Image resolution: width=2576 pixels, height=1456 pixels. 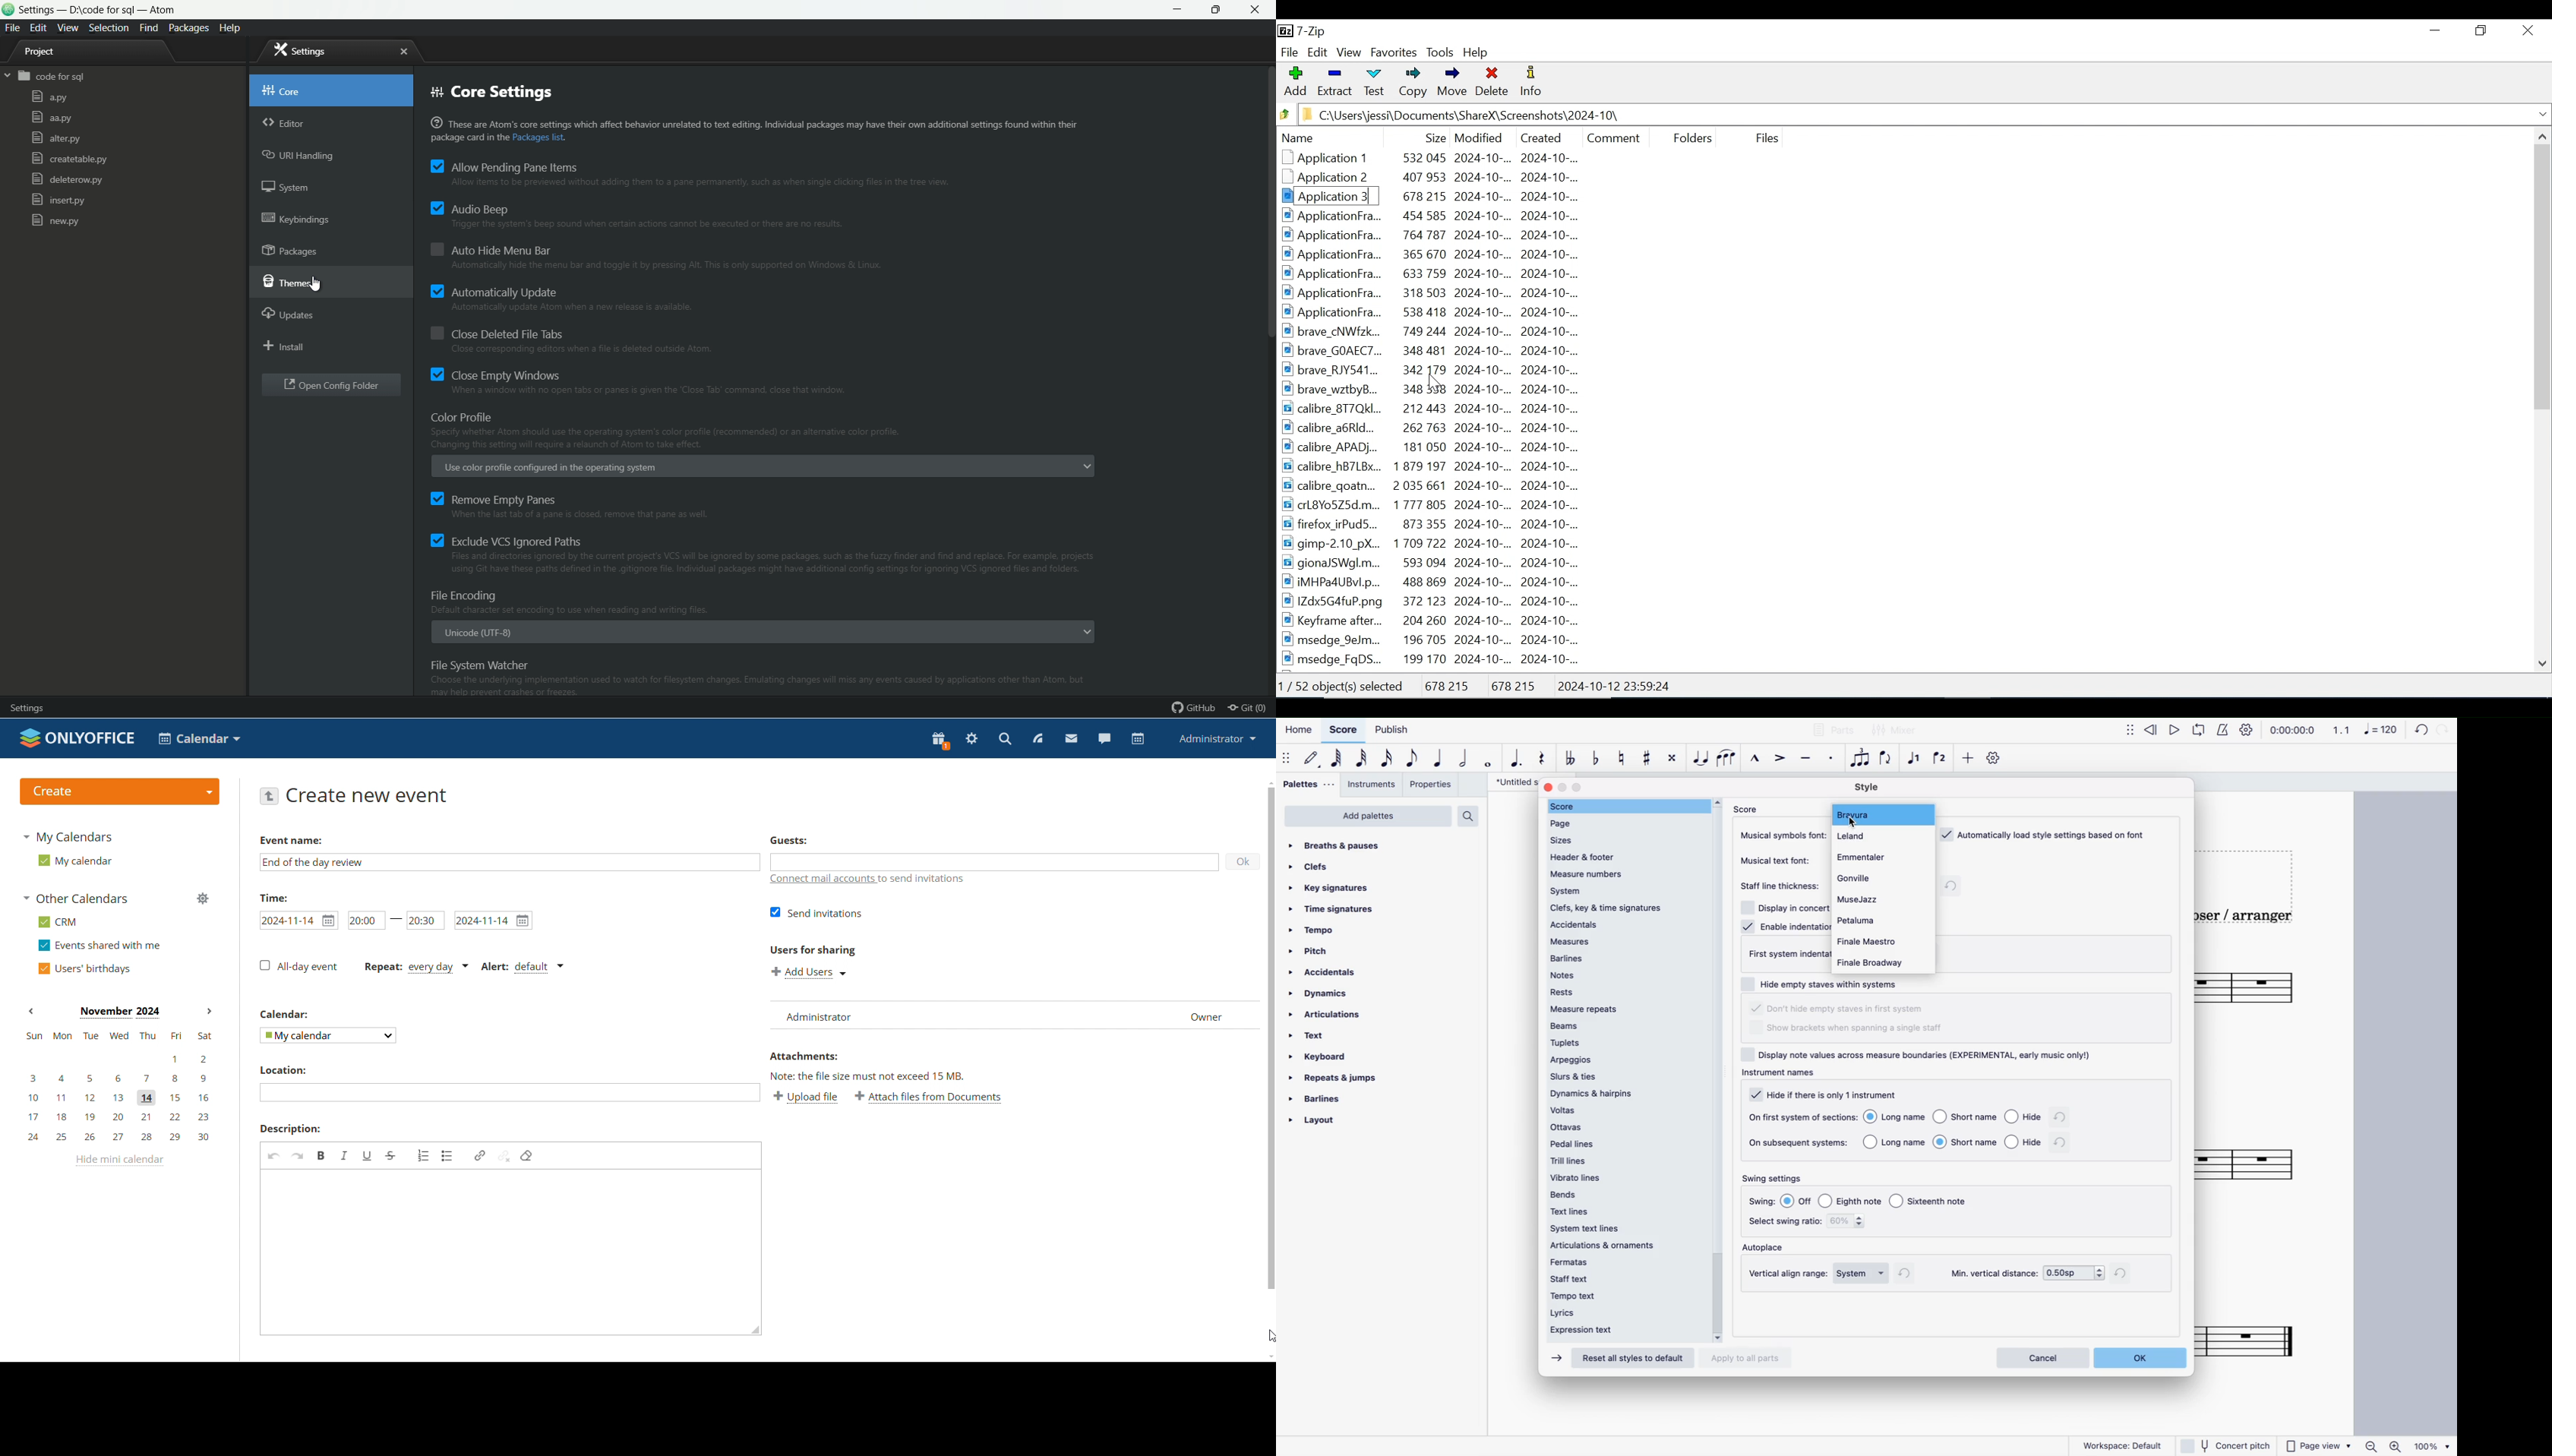 What do you see at coordinates (1625, 1213) in the screenshot?
I see `text lines` at bounding box center [1625, 1213].